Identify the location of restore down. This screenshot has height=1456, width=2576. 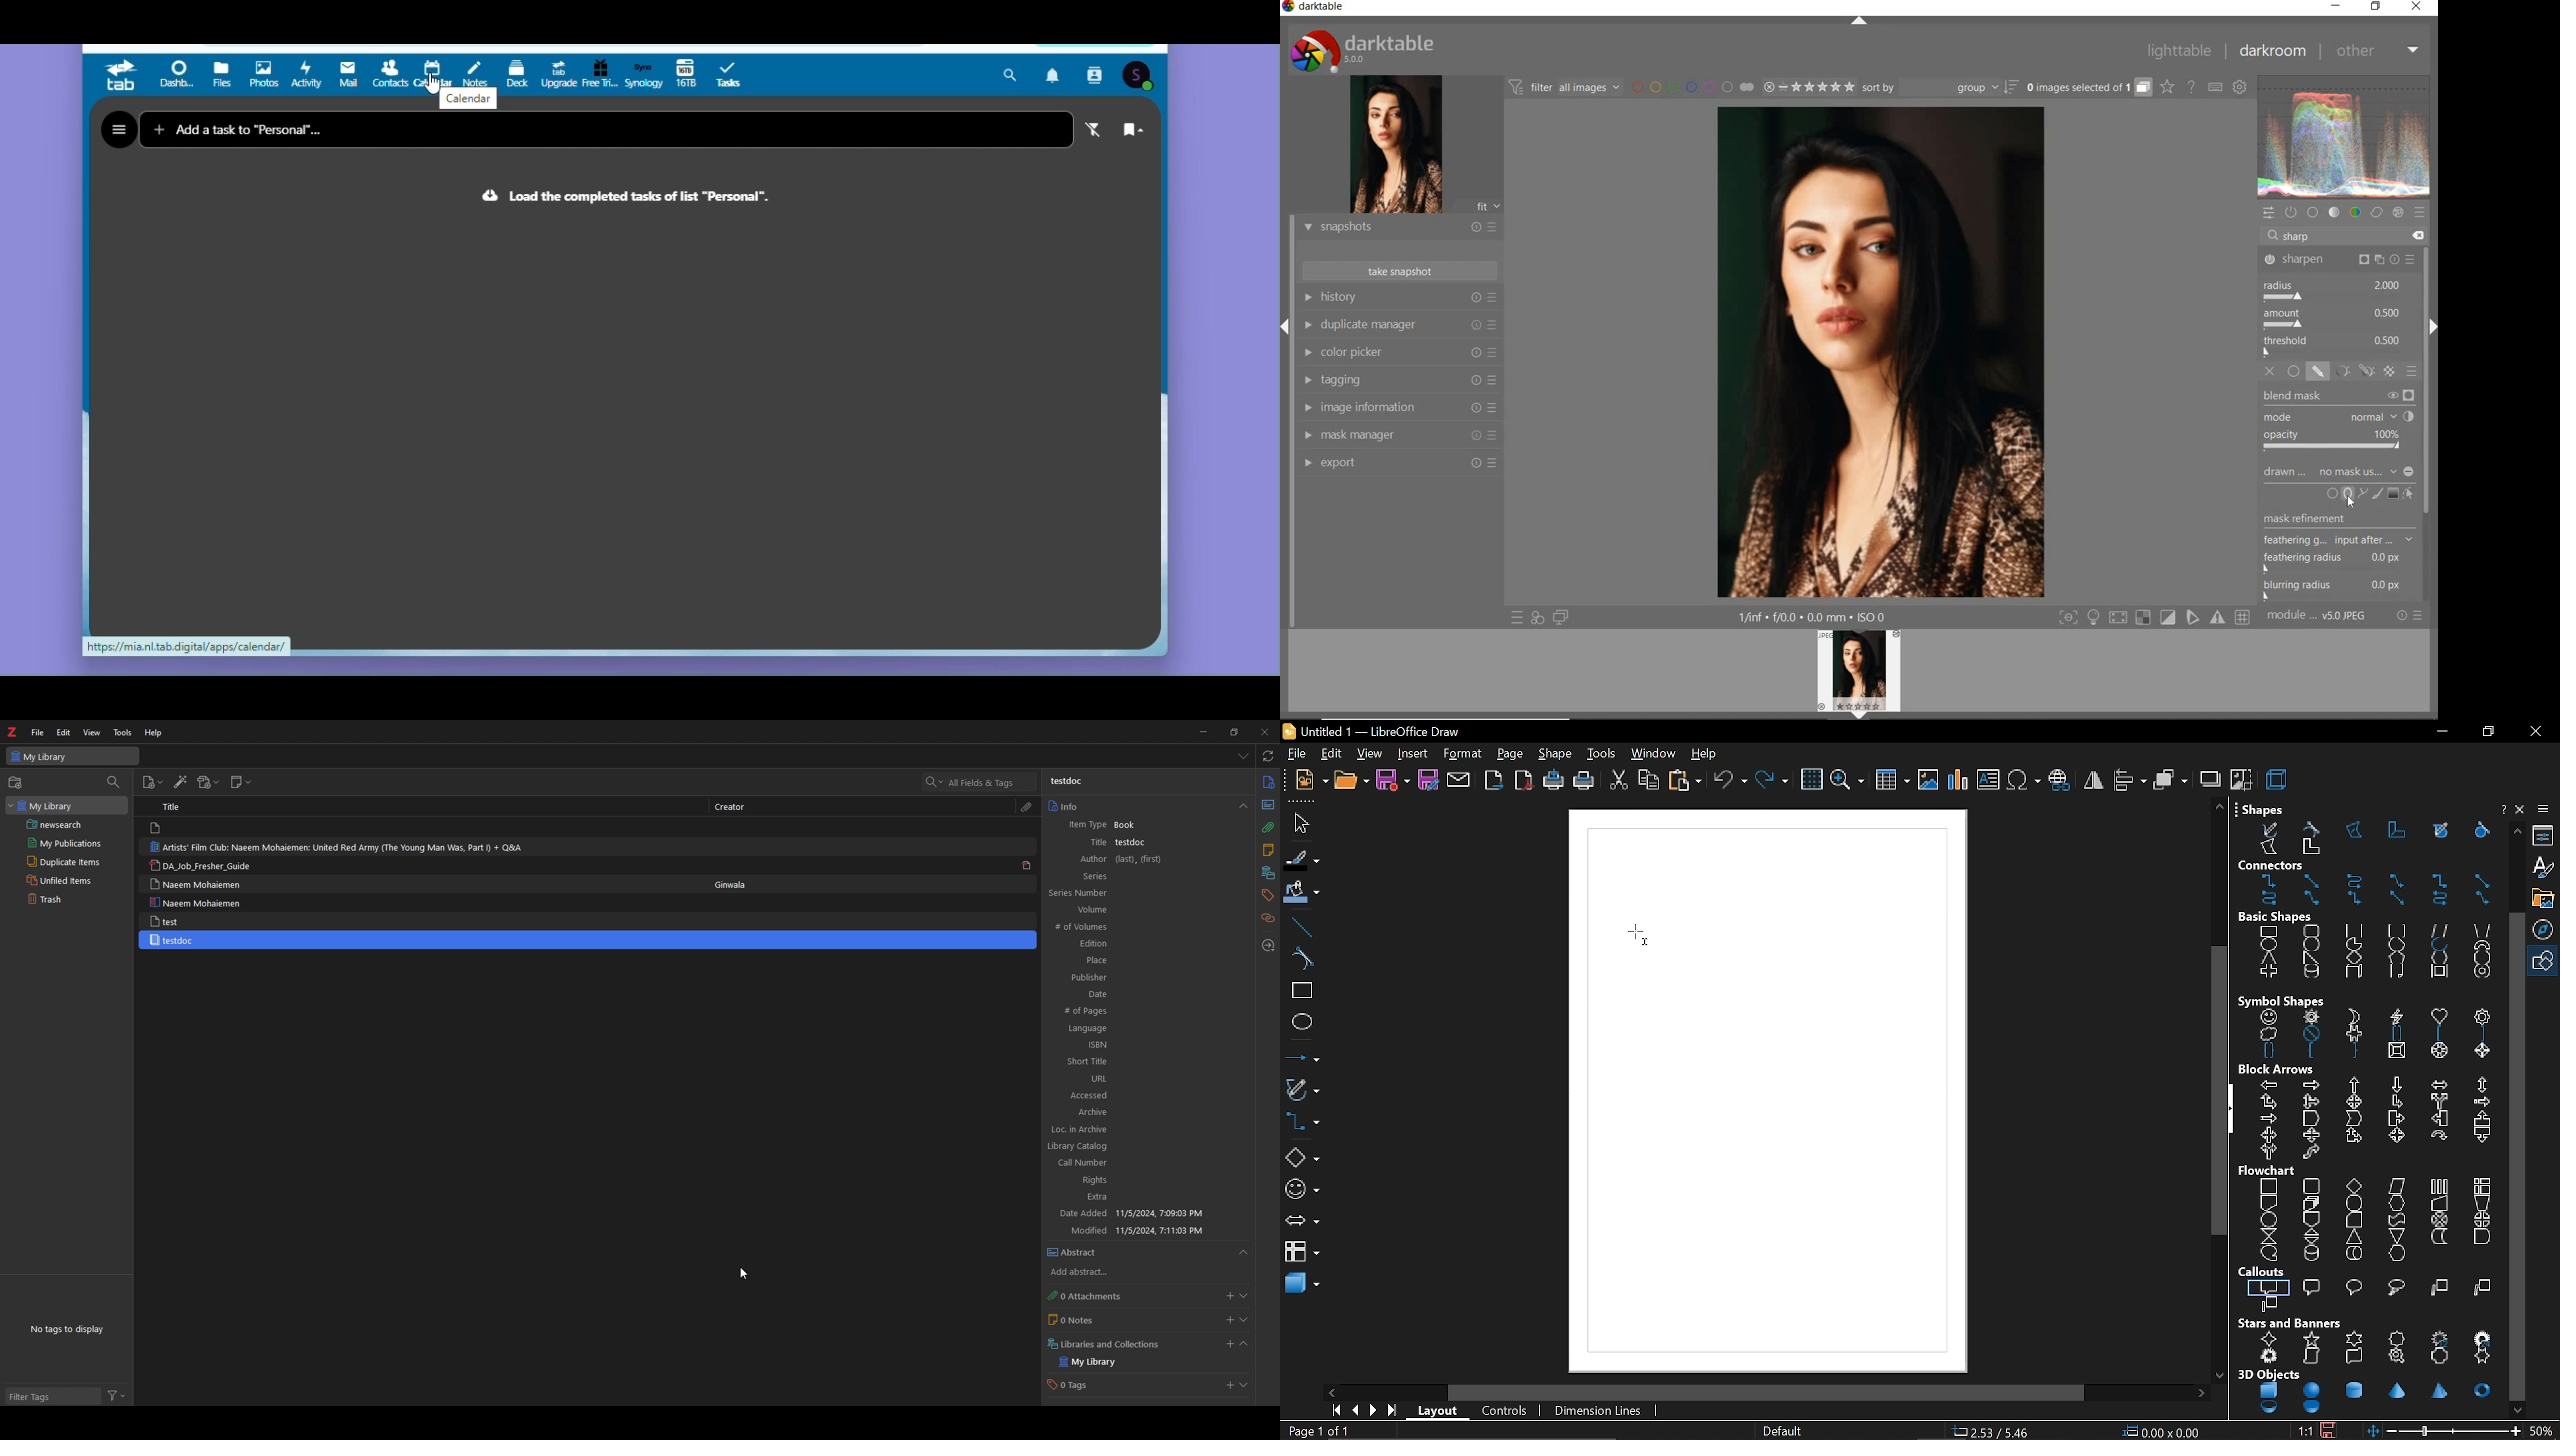
(2486, 732).